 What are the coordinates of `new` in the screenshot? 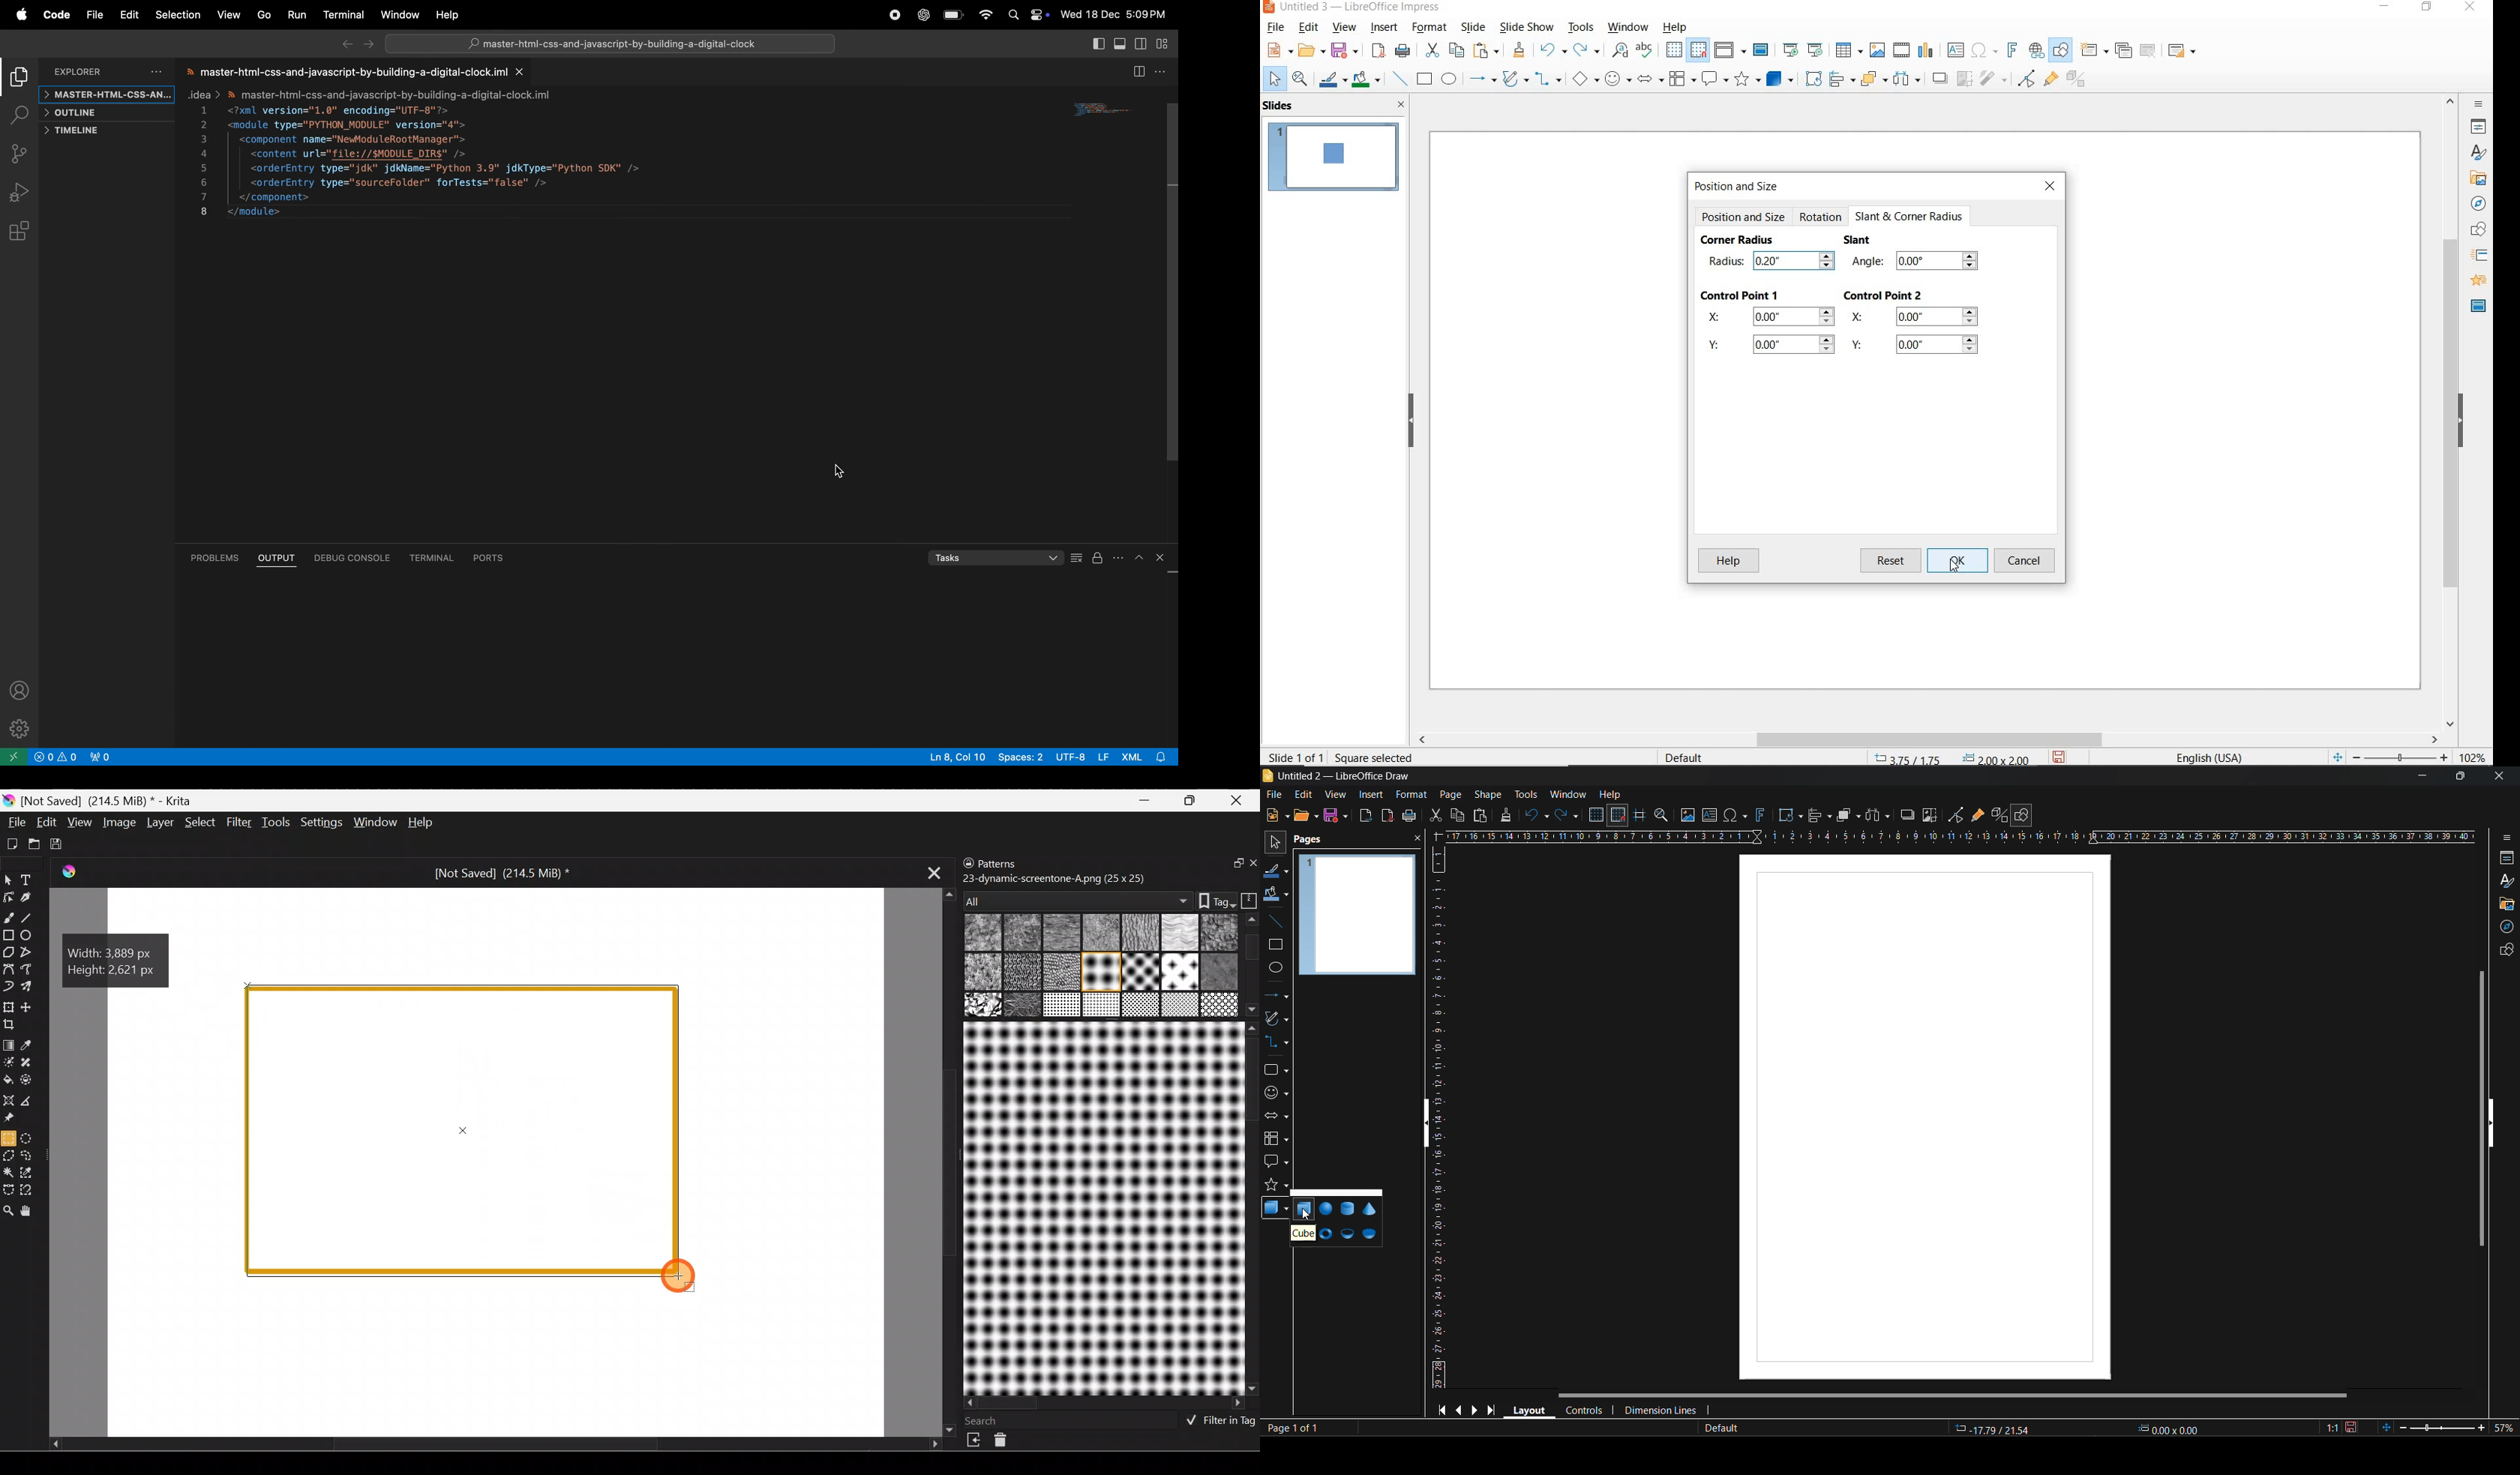 It's located at (1278, 816).